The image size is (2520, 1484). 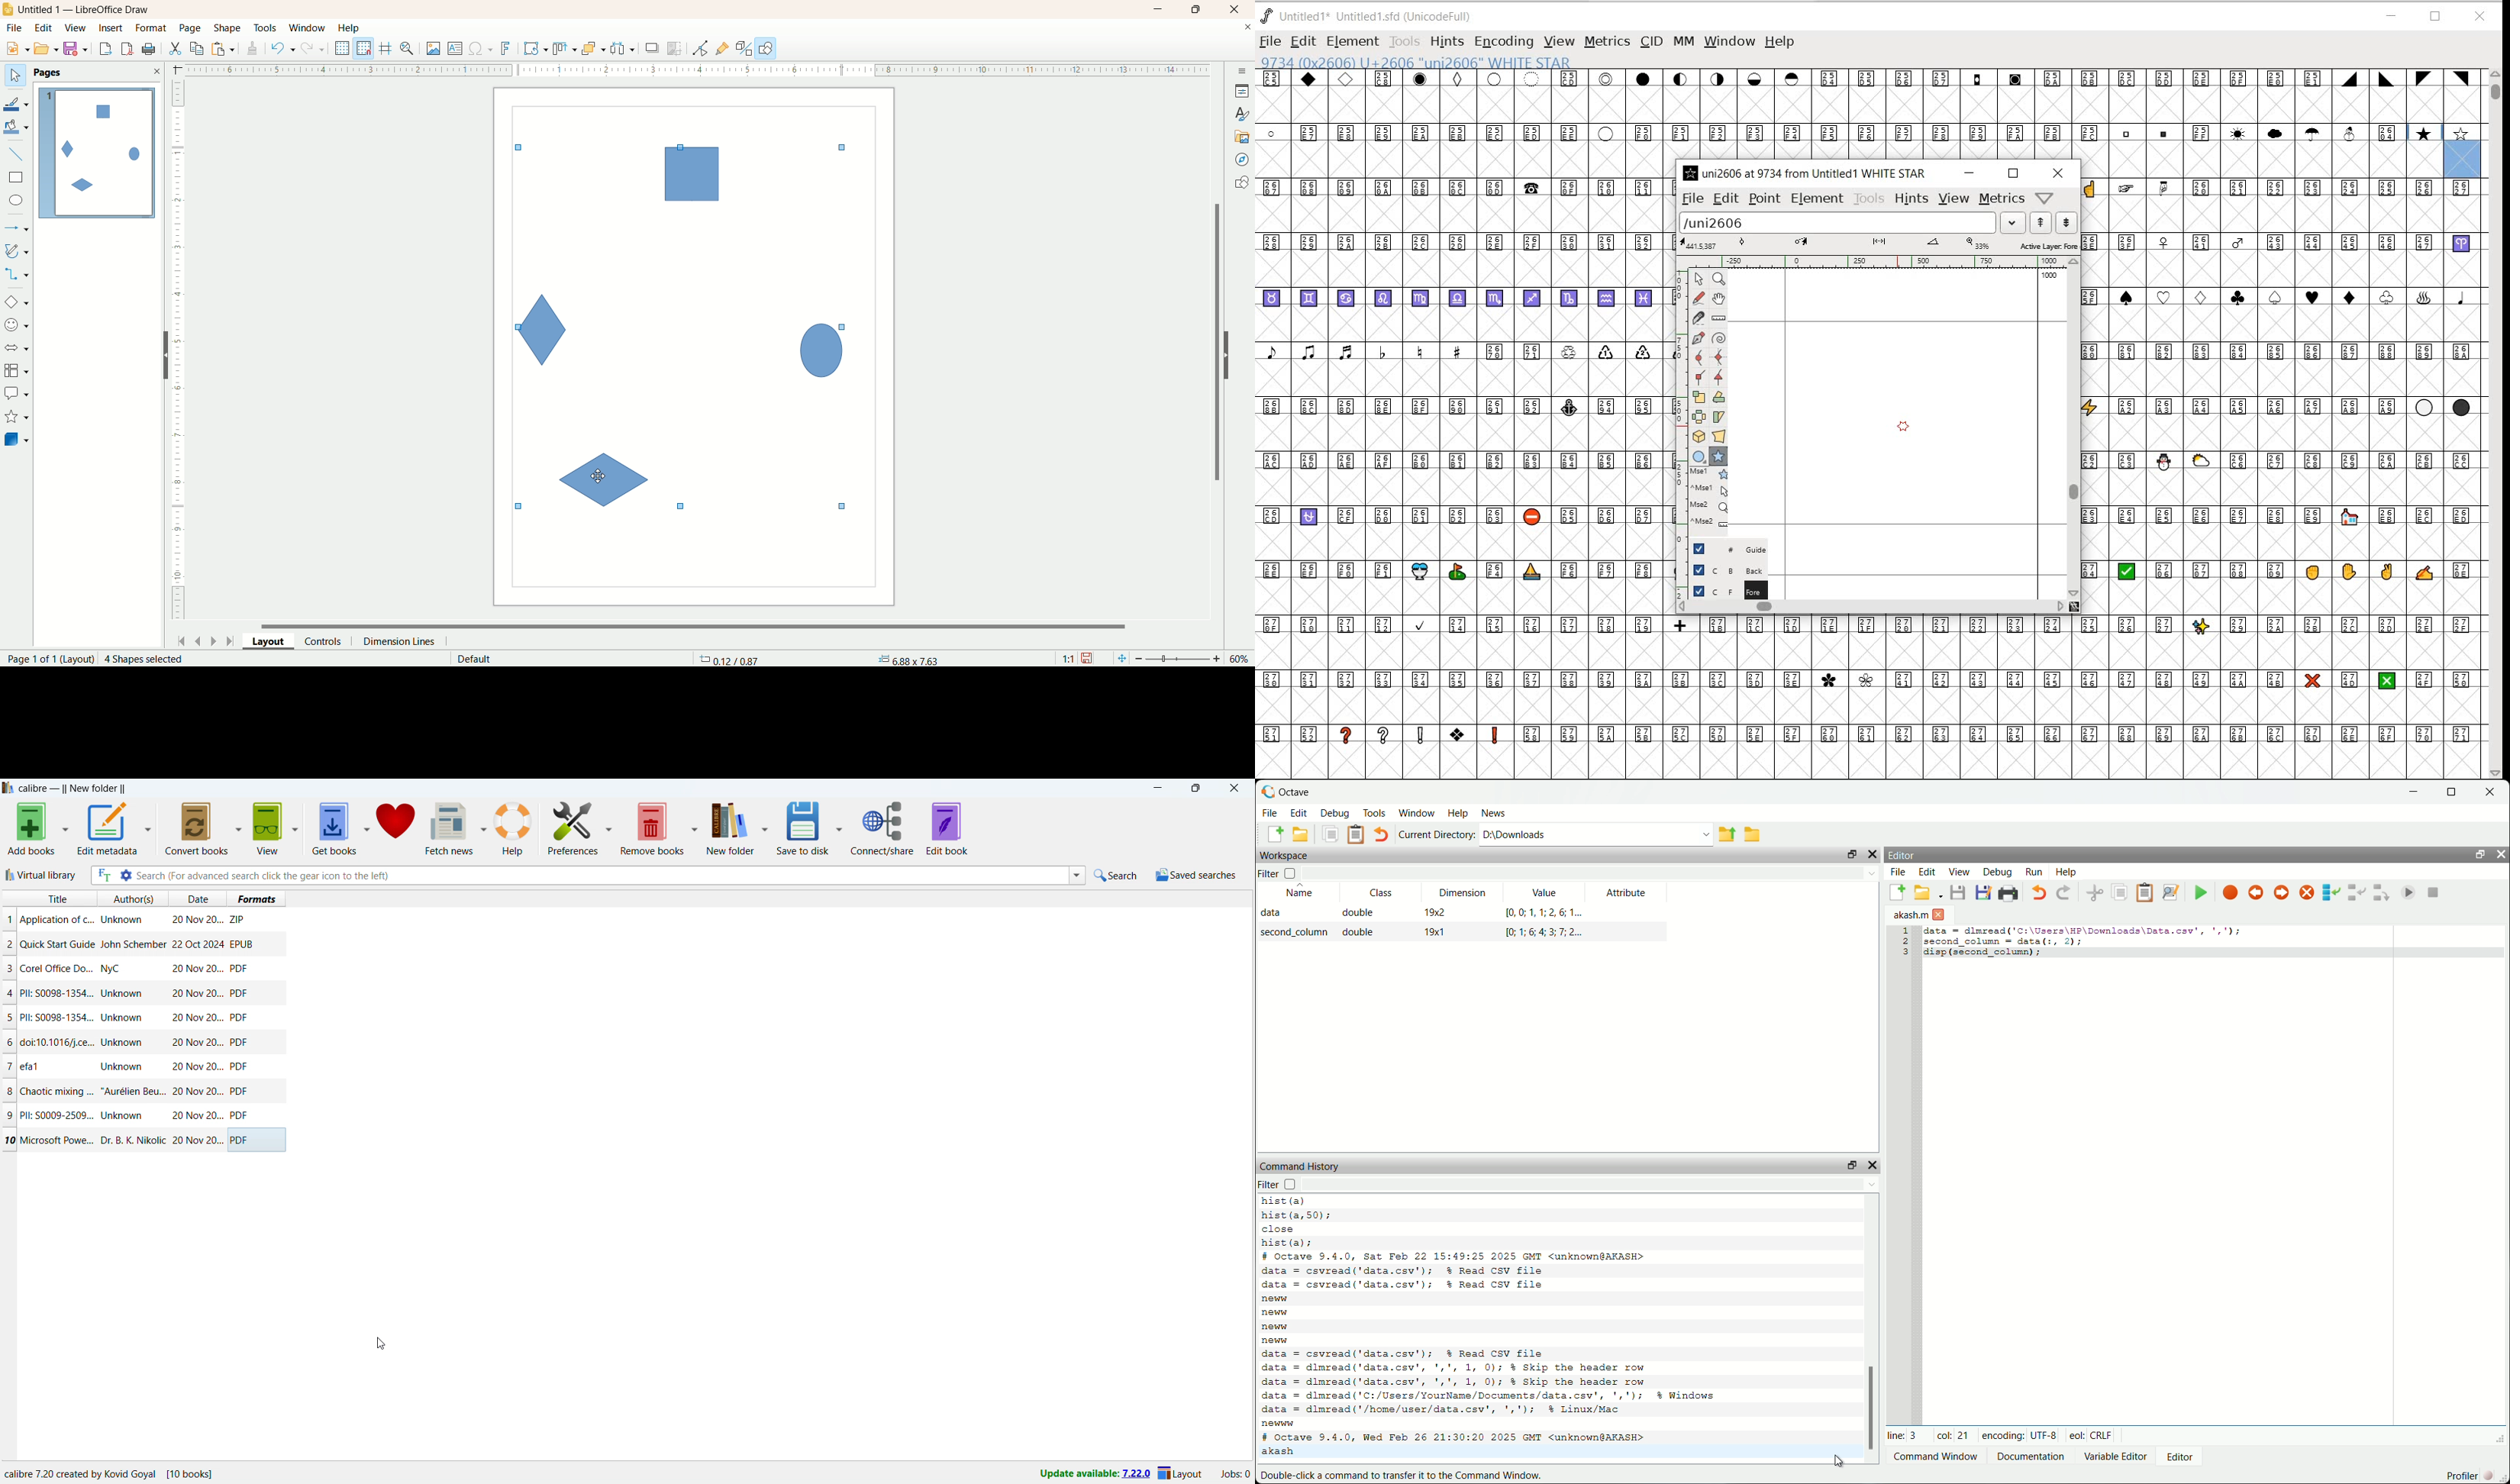 I want to click on edit metadata, so click(x=108, y=828).